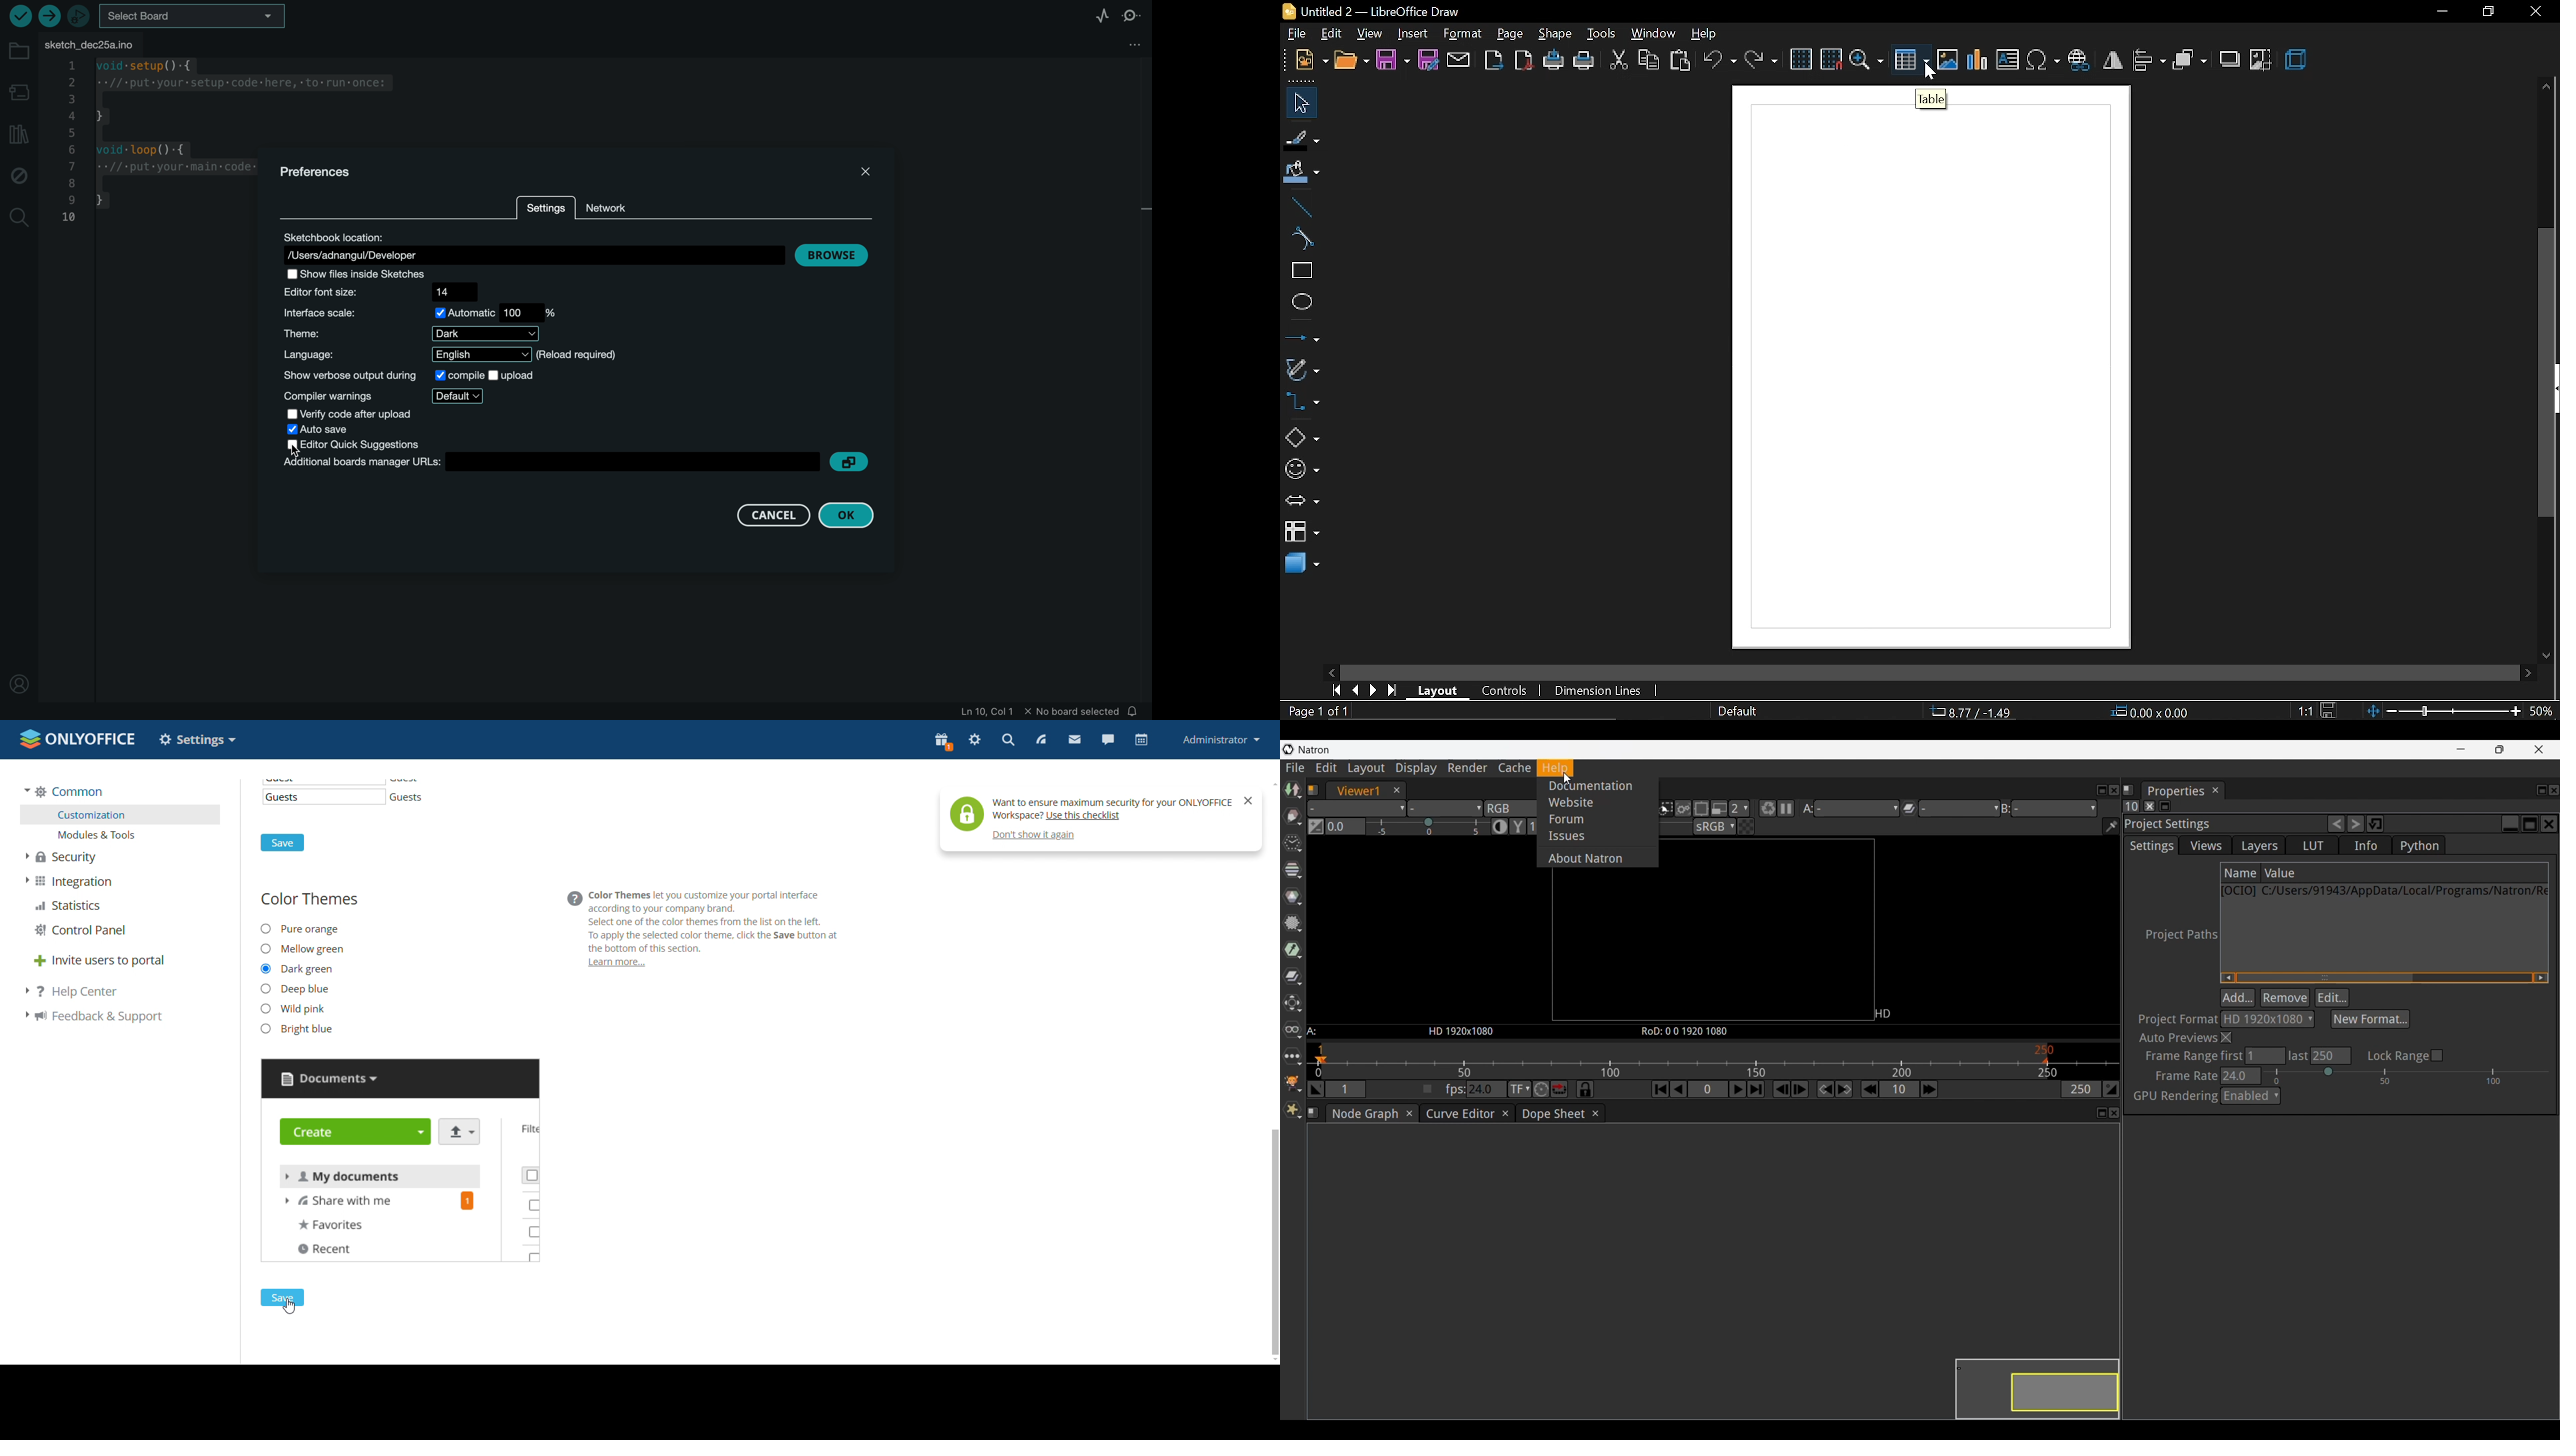  Describe the element at coordinates (323, 797) in the screenshot. I see `template for guest` at that location.